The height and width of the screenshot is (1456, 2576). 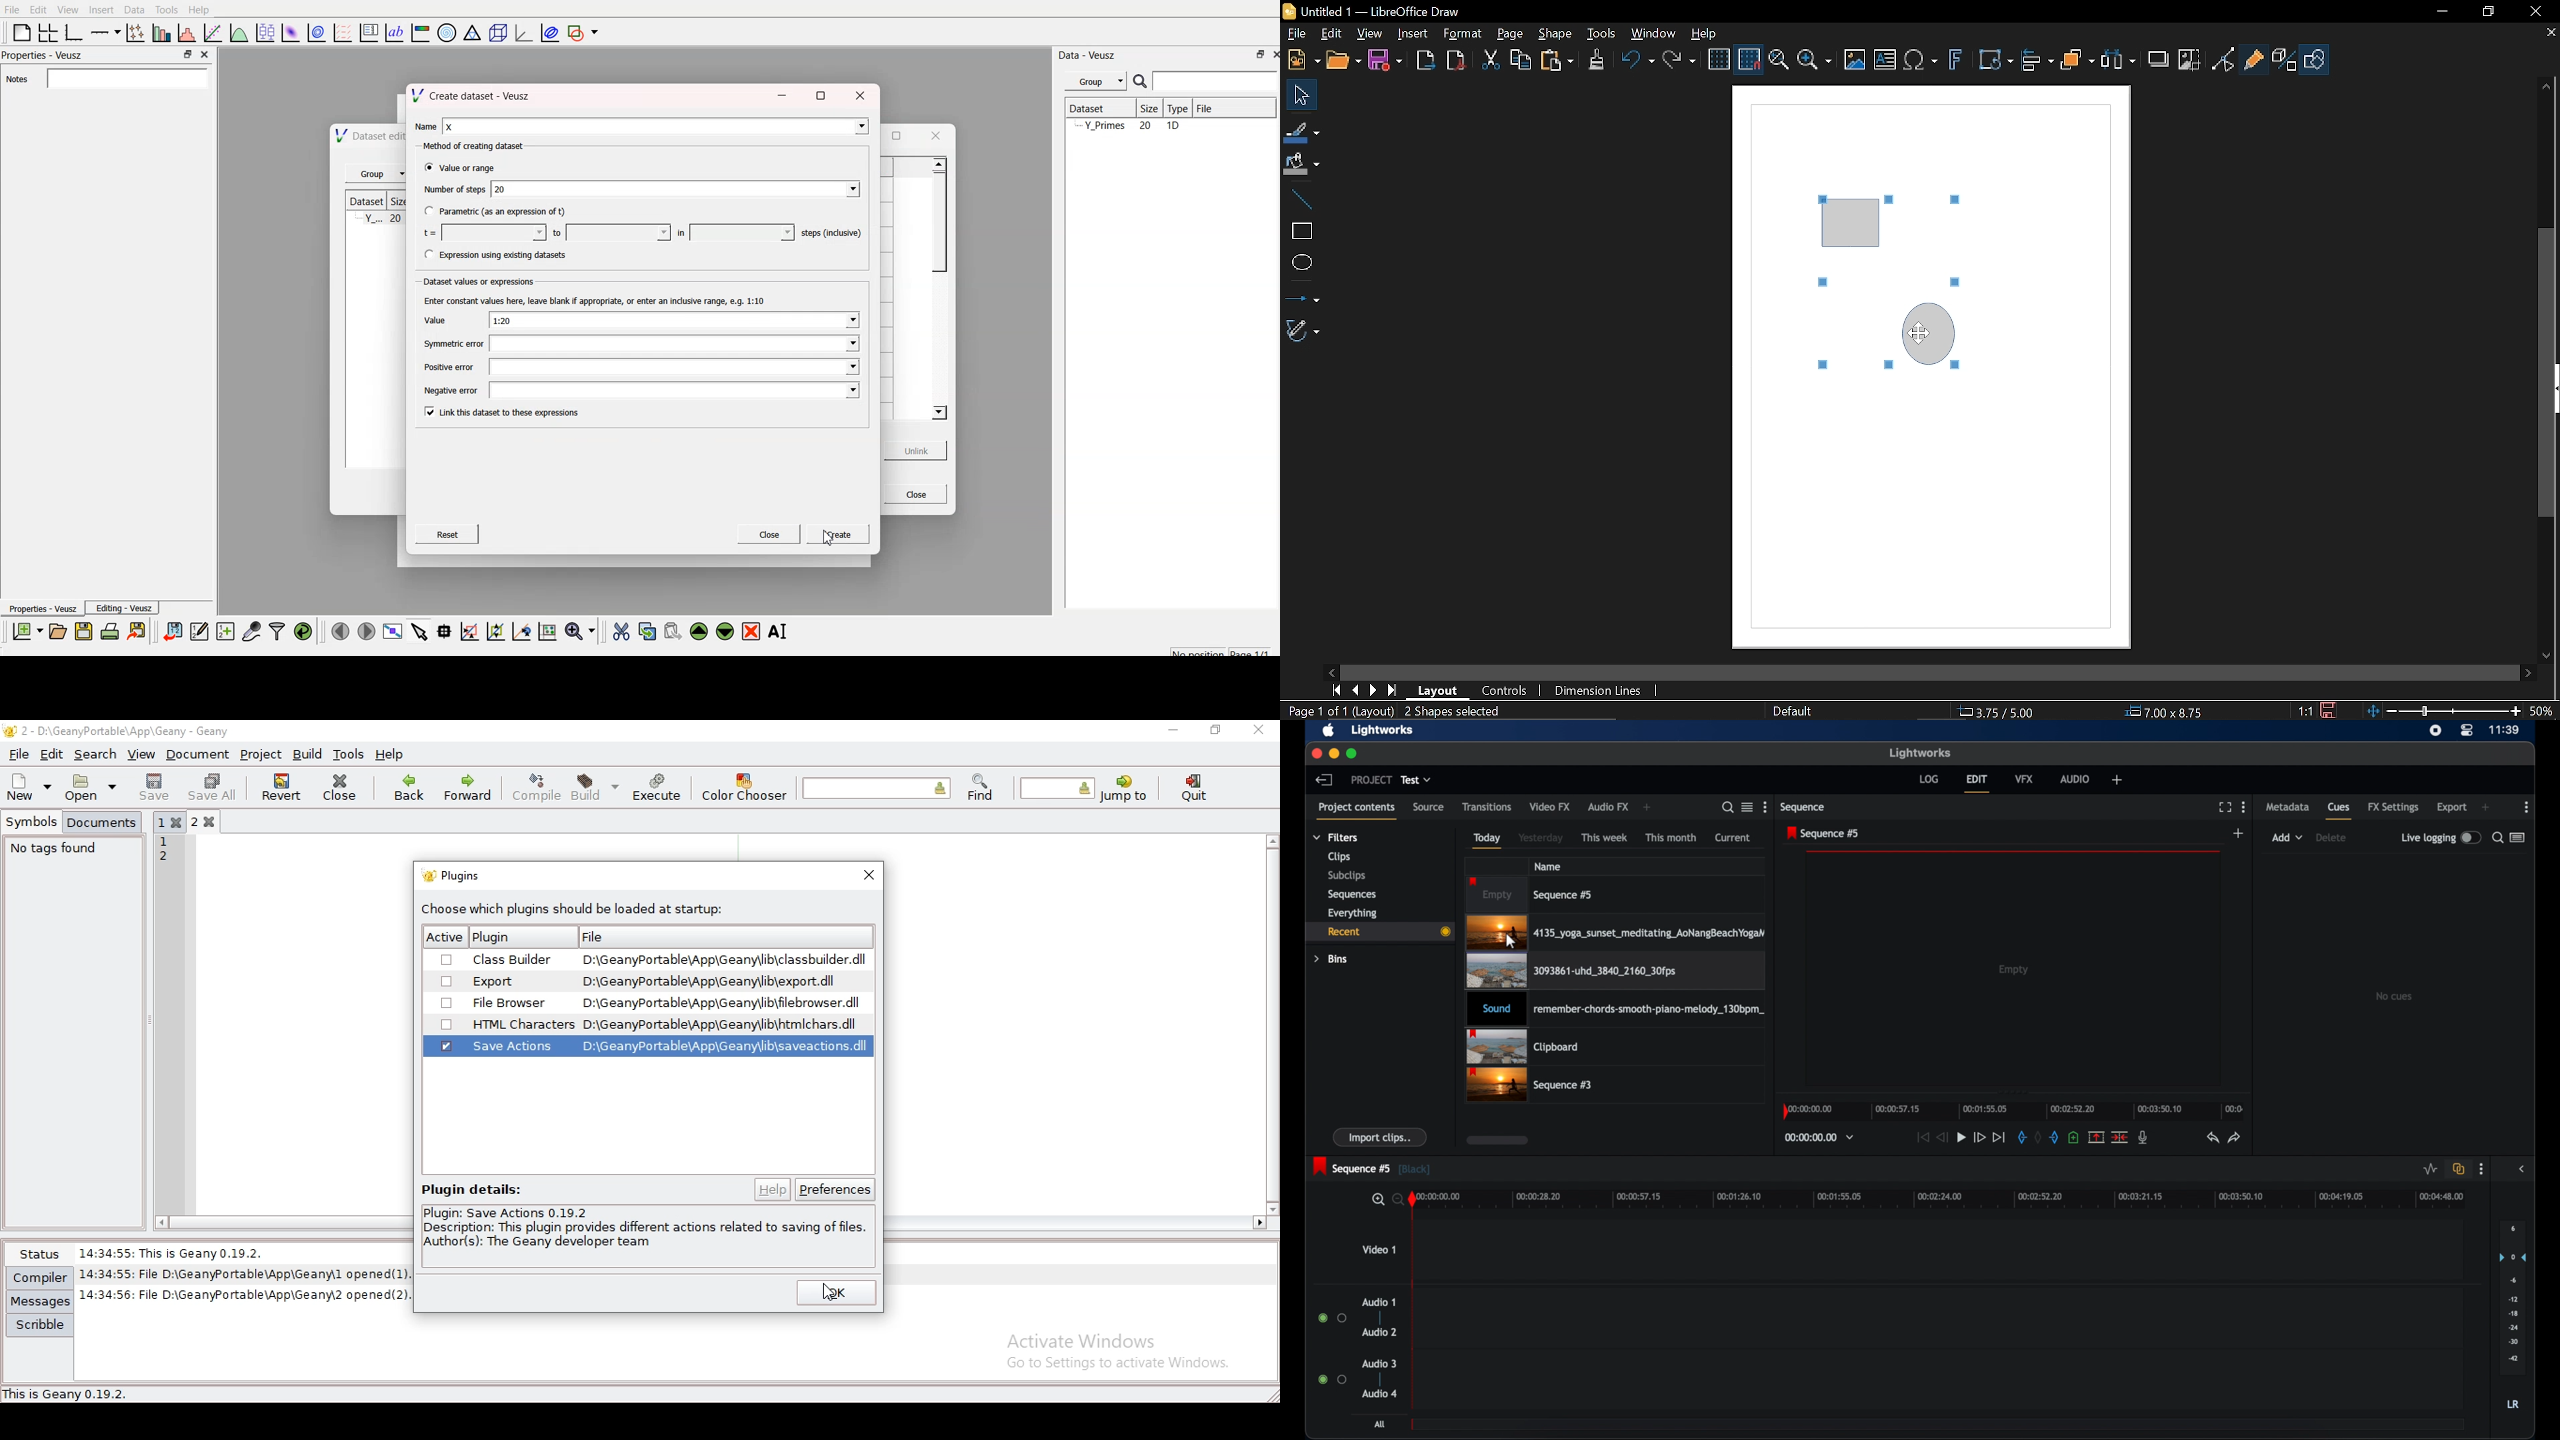 What do you see at coordinates (2546, 712) in the screenshot?
I see `Current zoom` at bounding box center [2546, 712].